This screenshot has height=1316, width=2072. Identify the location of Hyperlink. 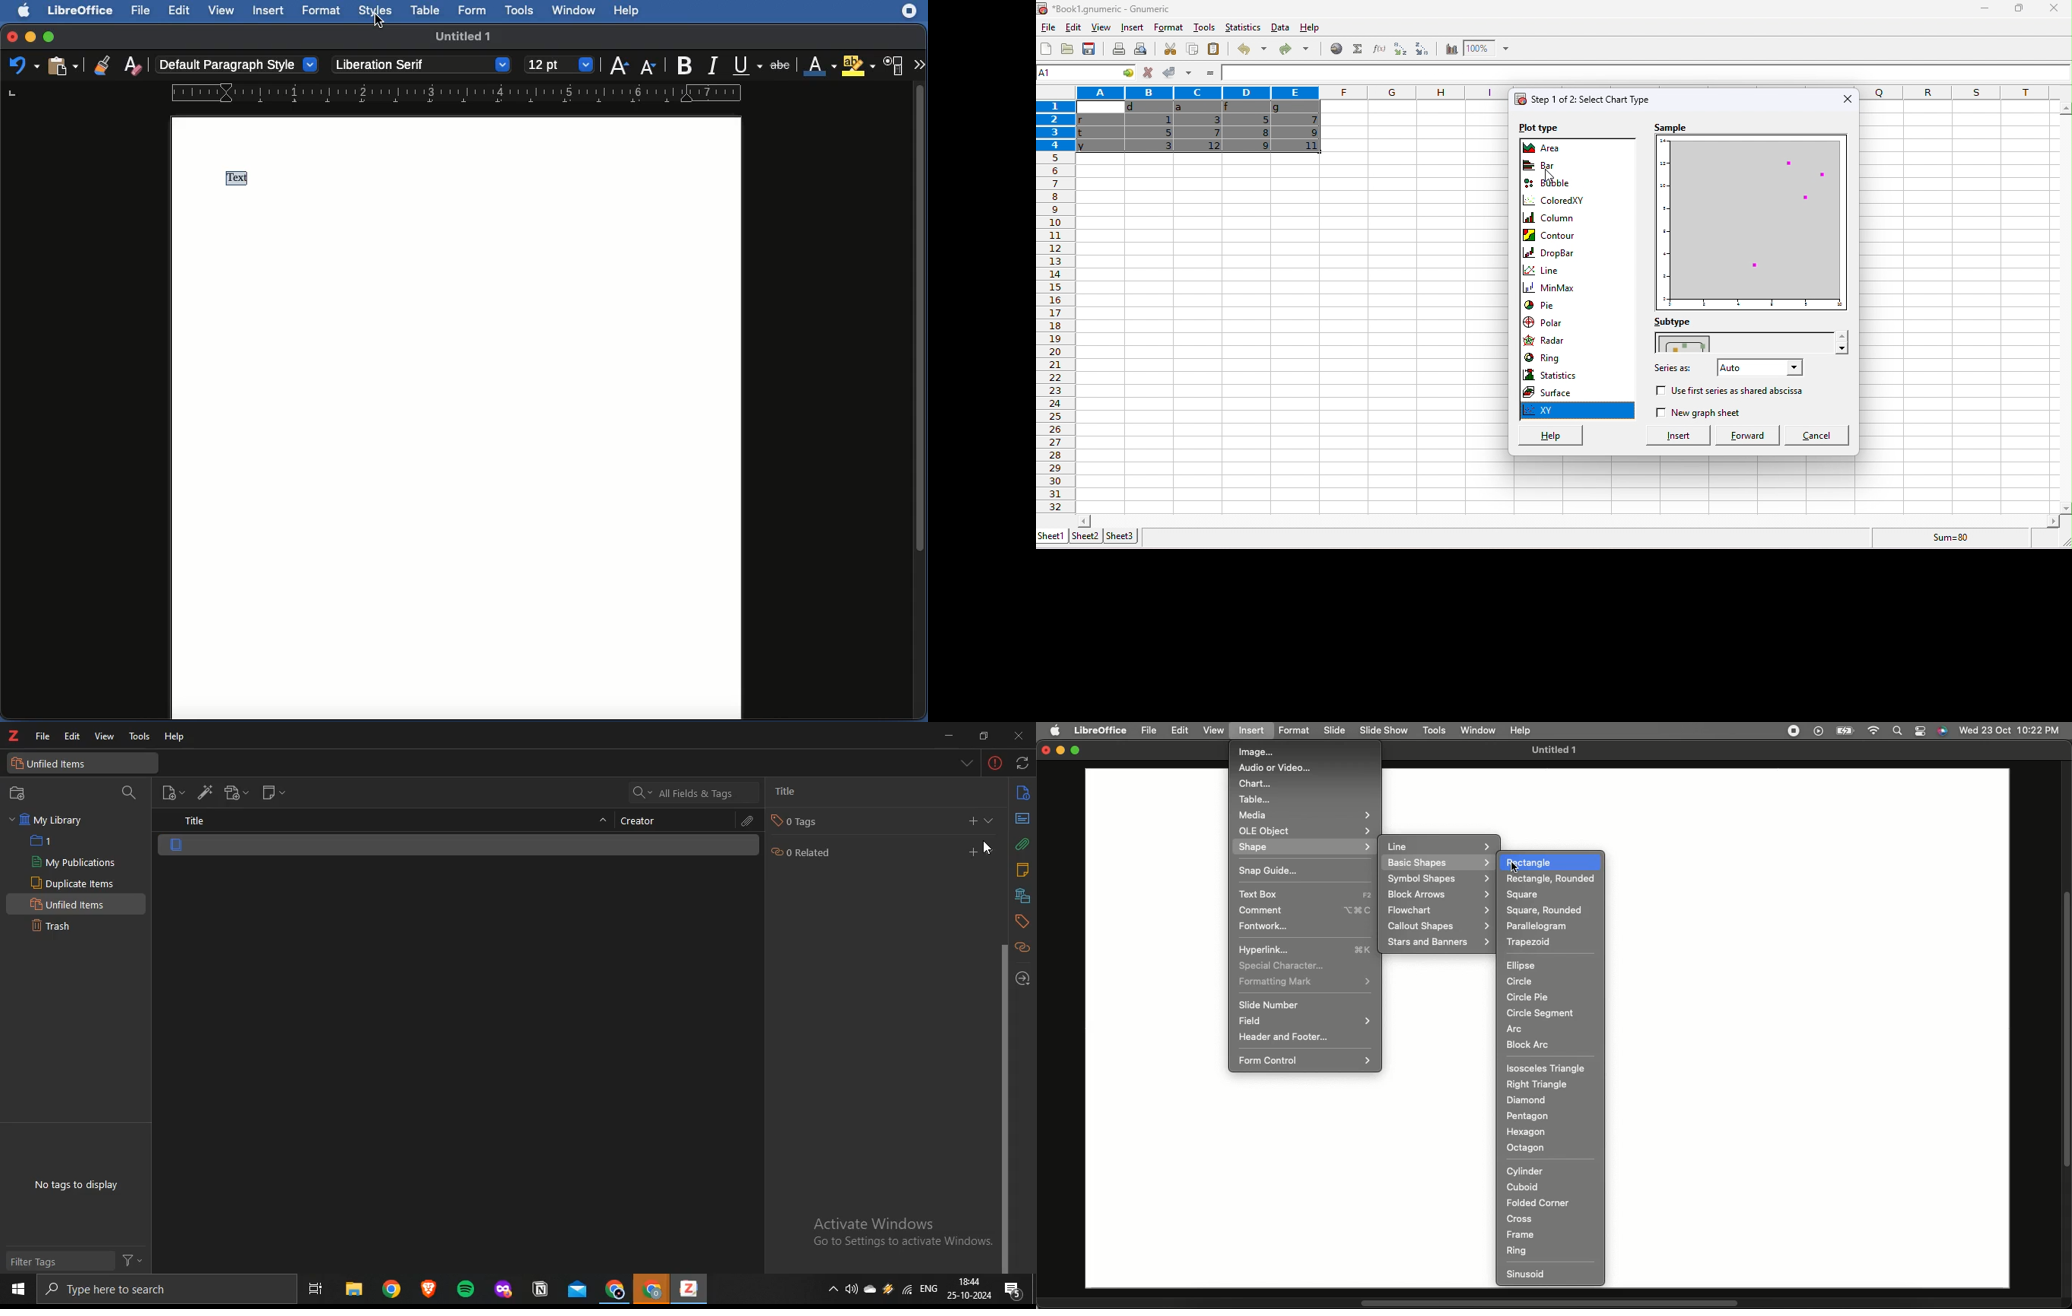
(1304, 950).